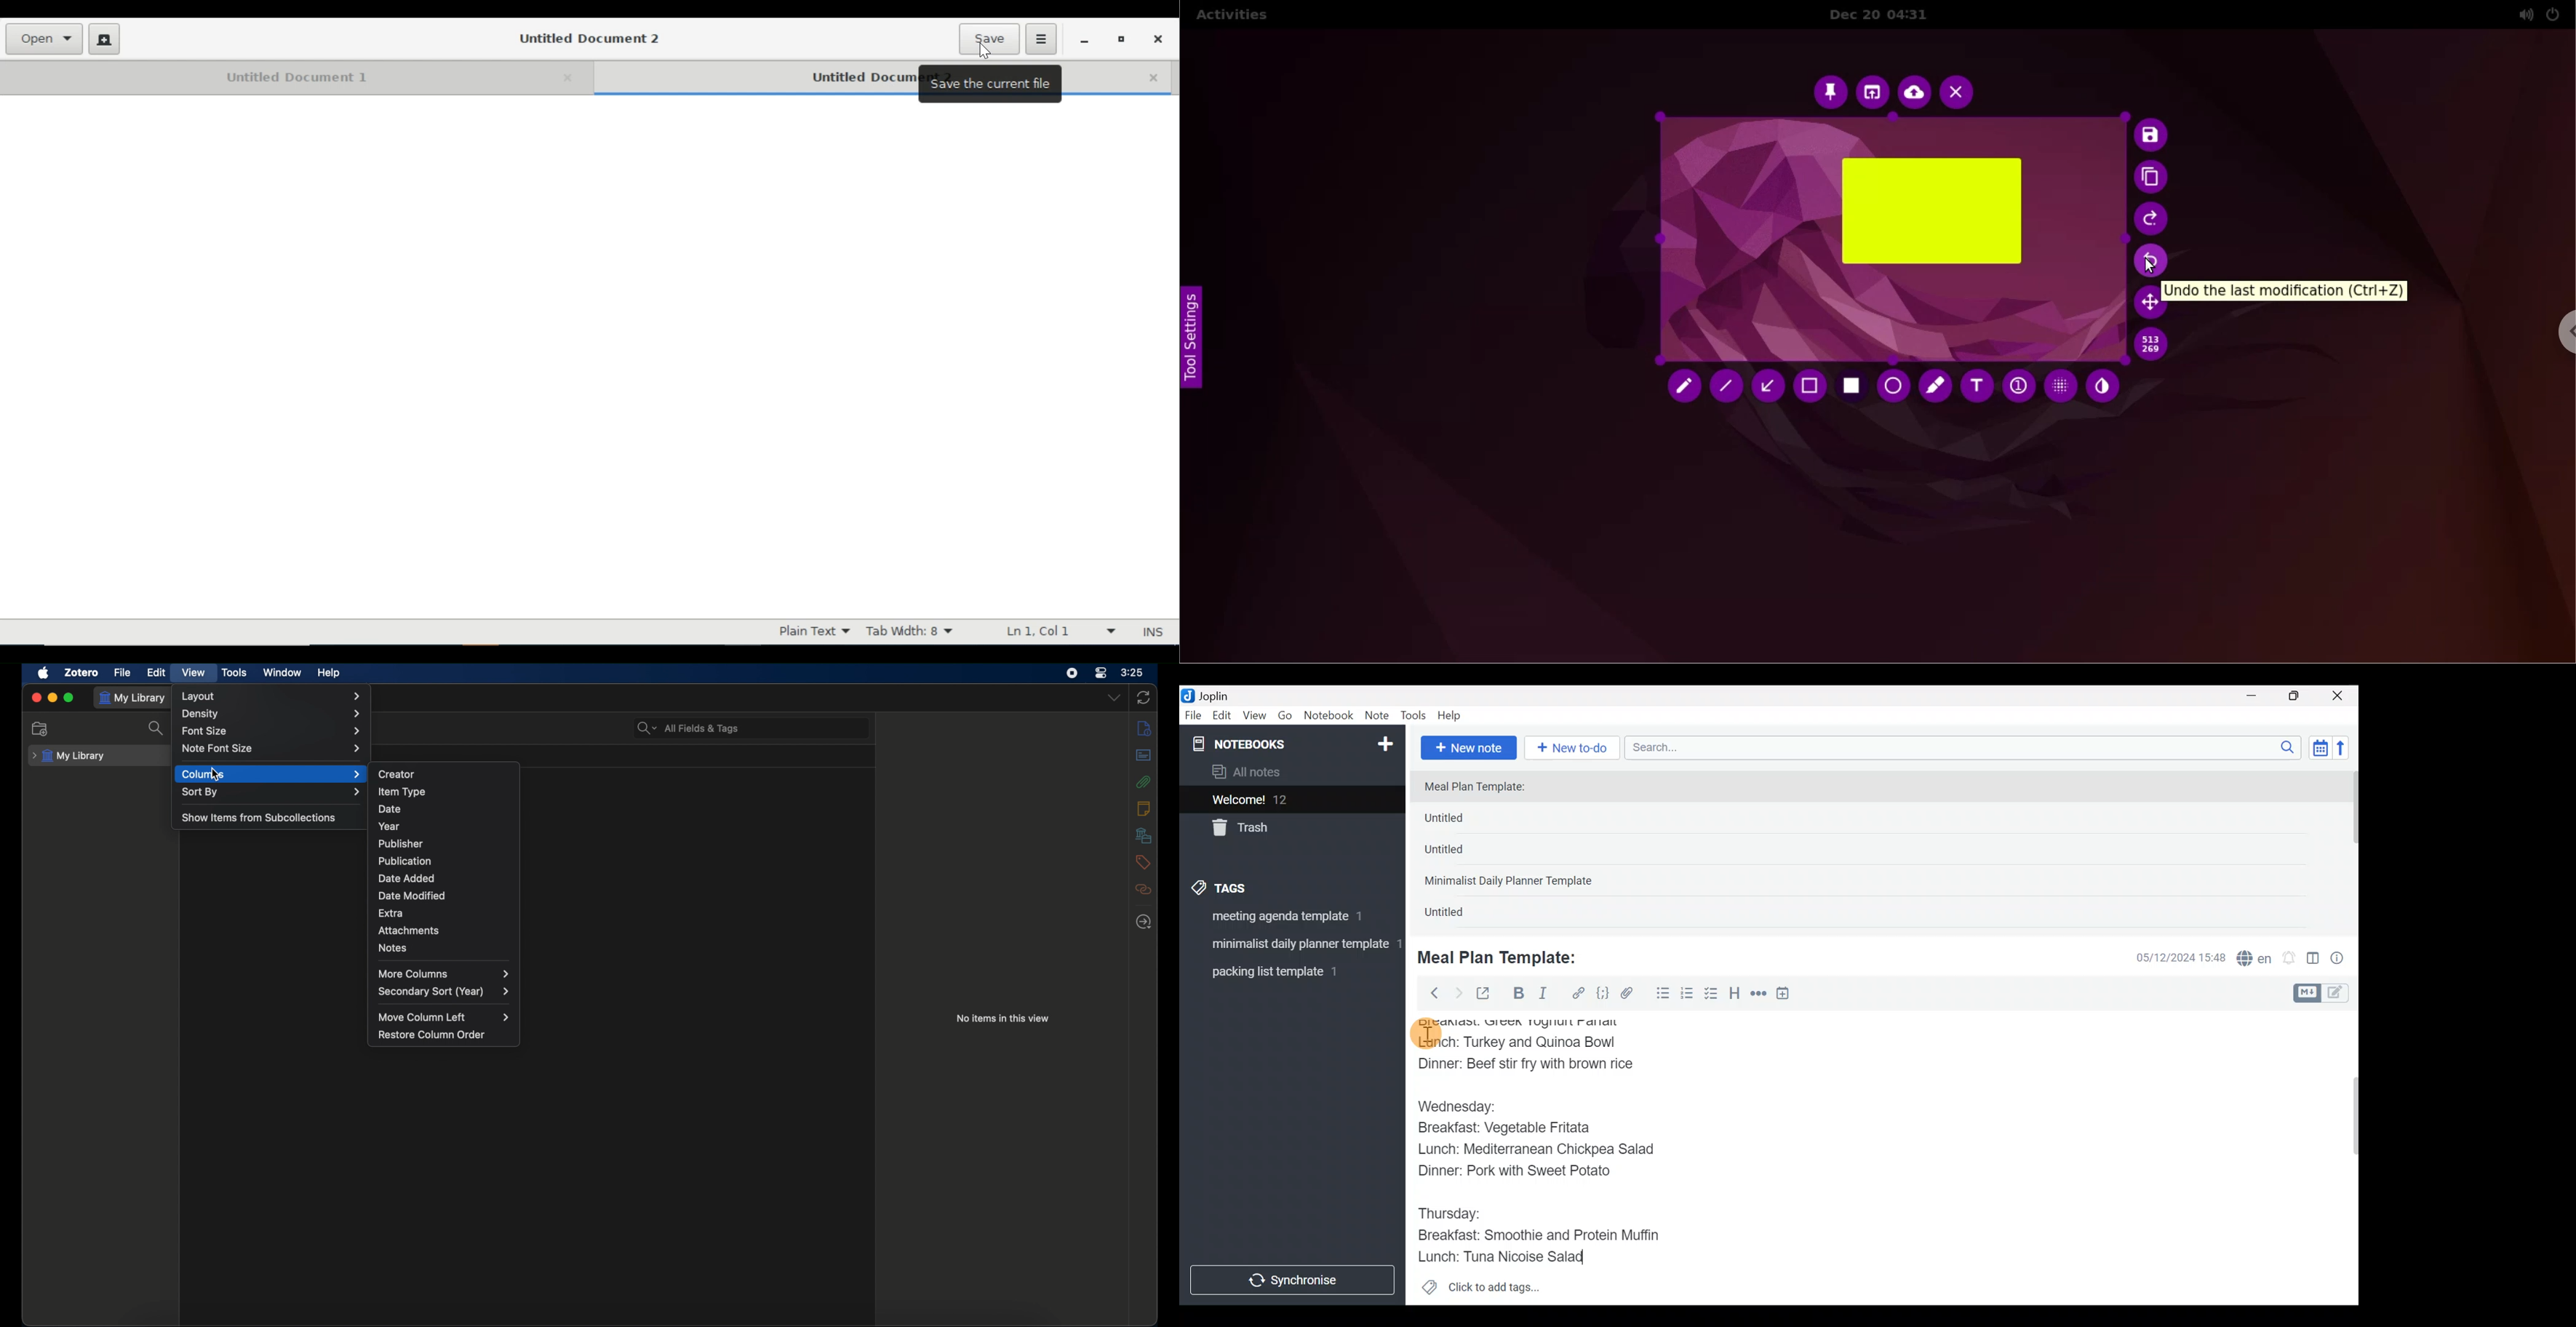  Describe the element at coordinates (2103, 386) in the screenshot. I see `inverter tool` at that location.